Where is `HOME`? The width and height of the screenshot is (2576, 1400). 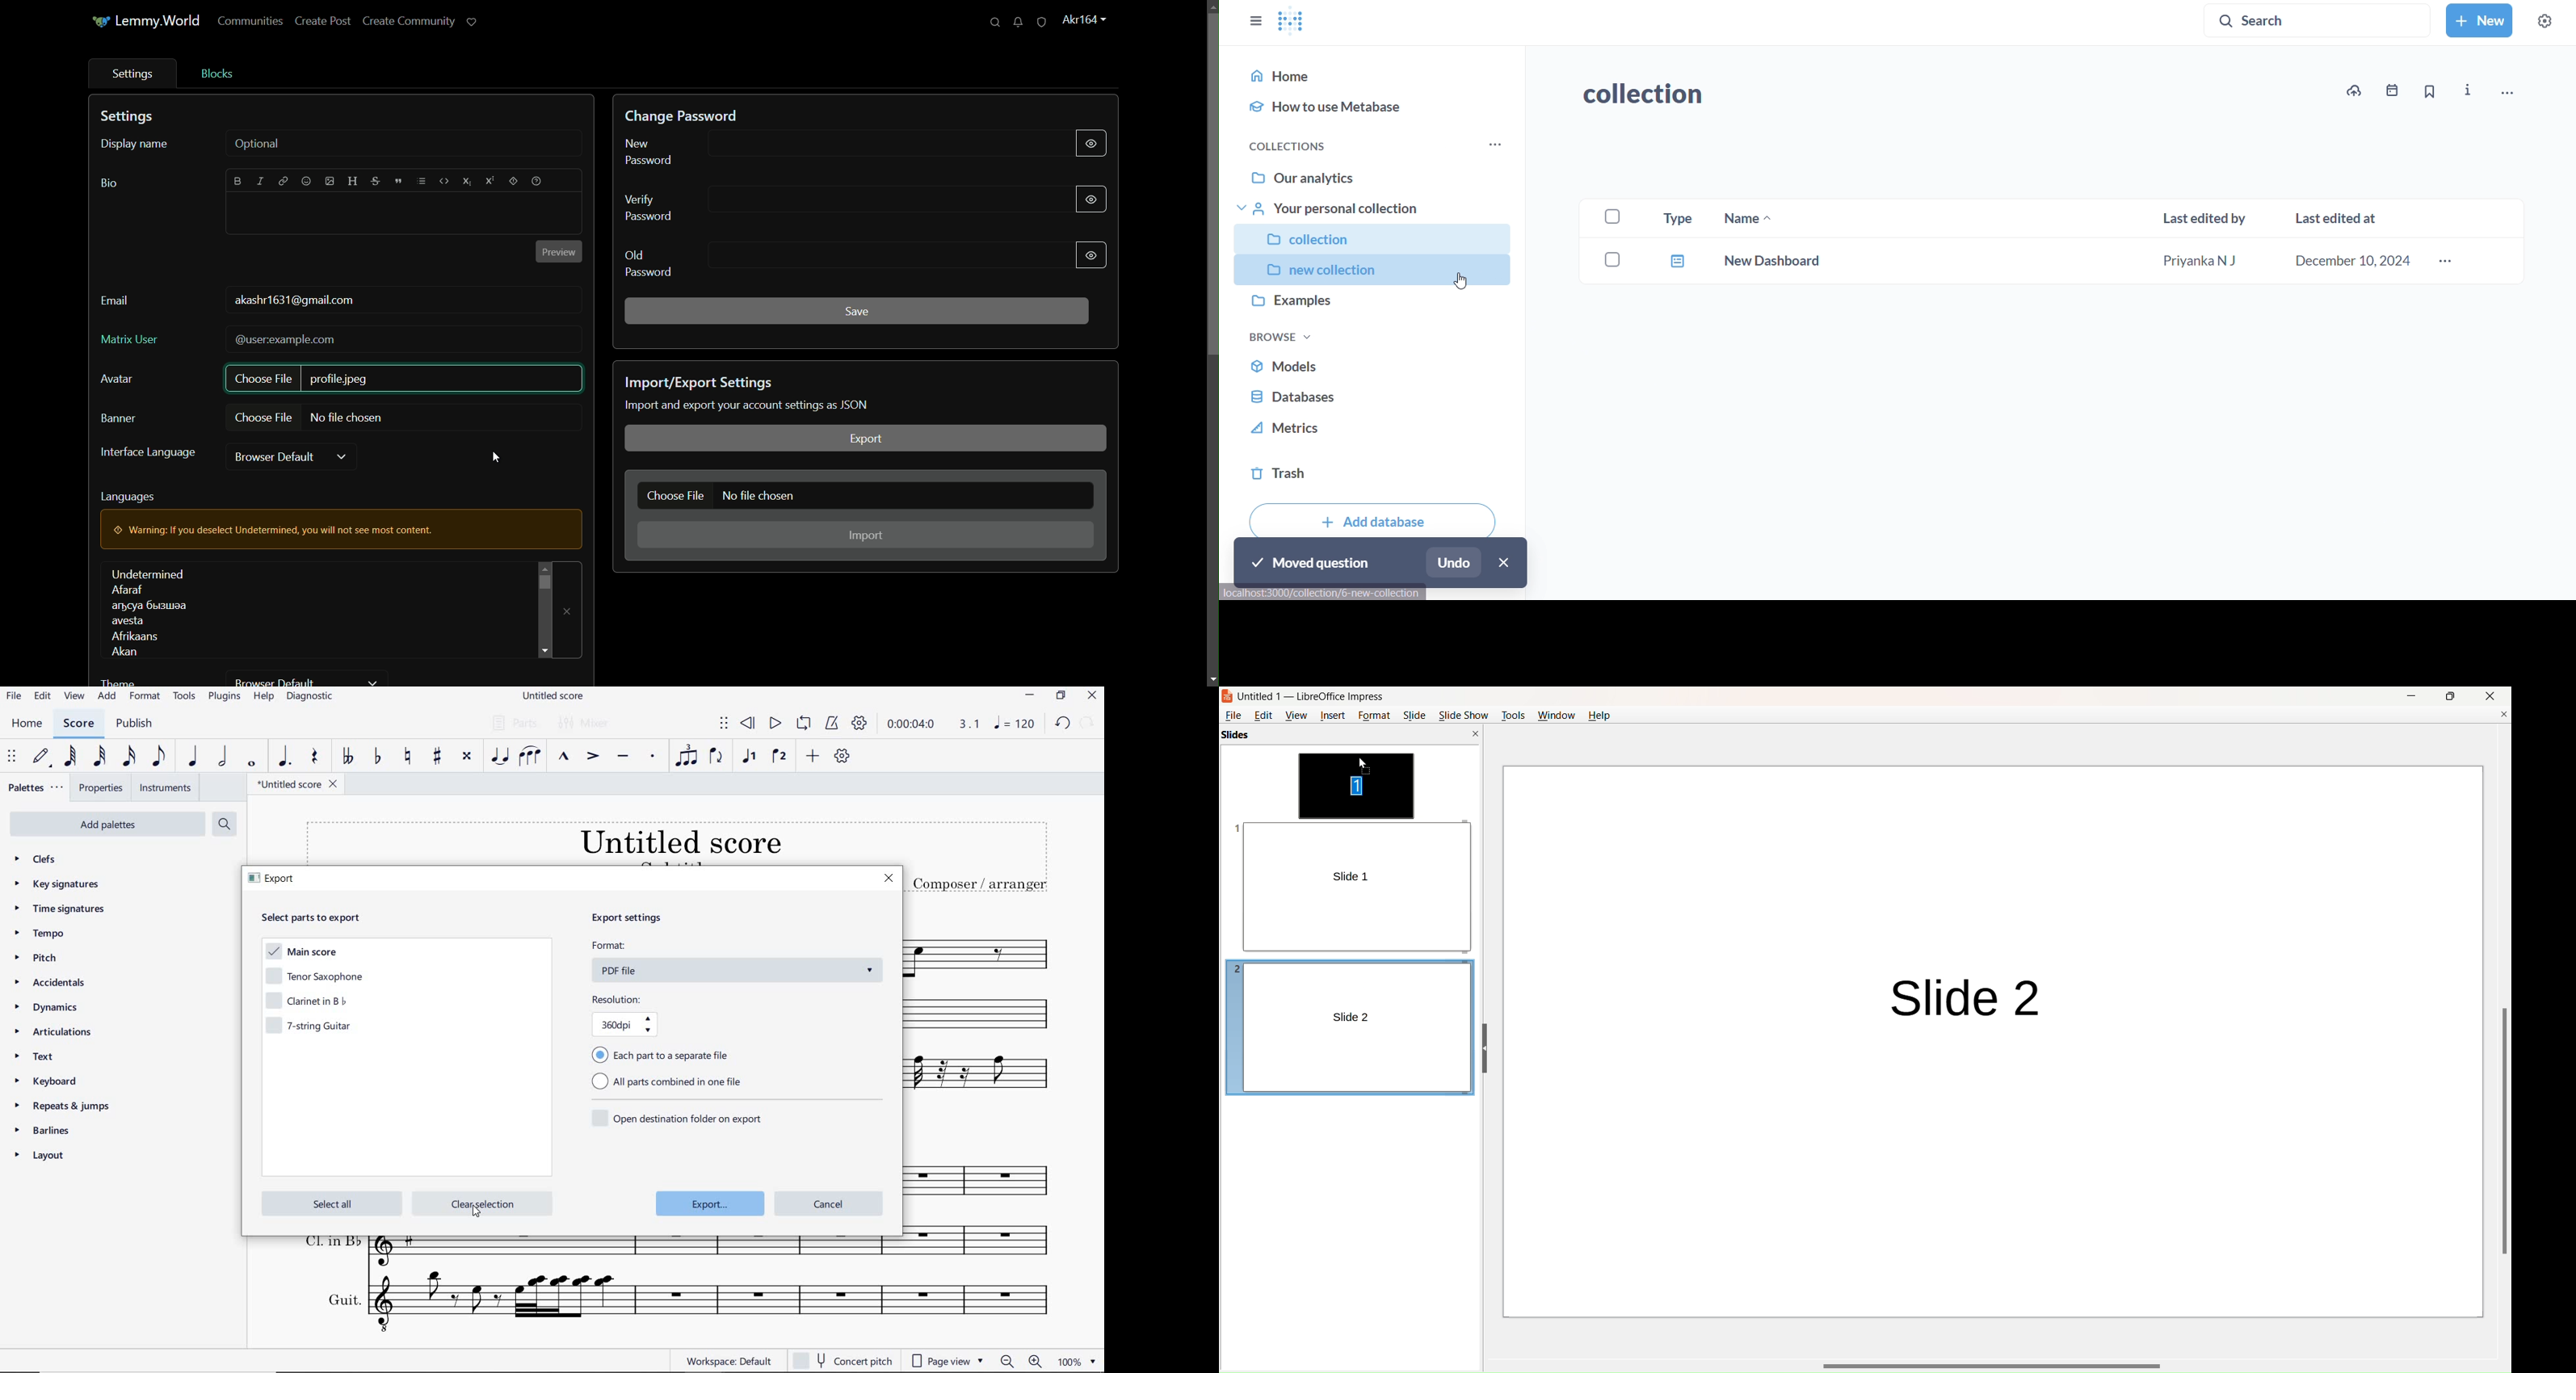 HOME is located at coordinates (27, 724).